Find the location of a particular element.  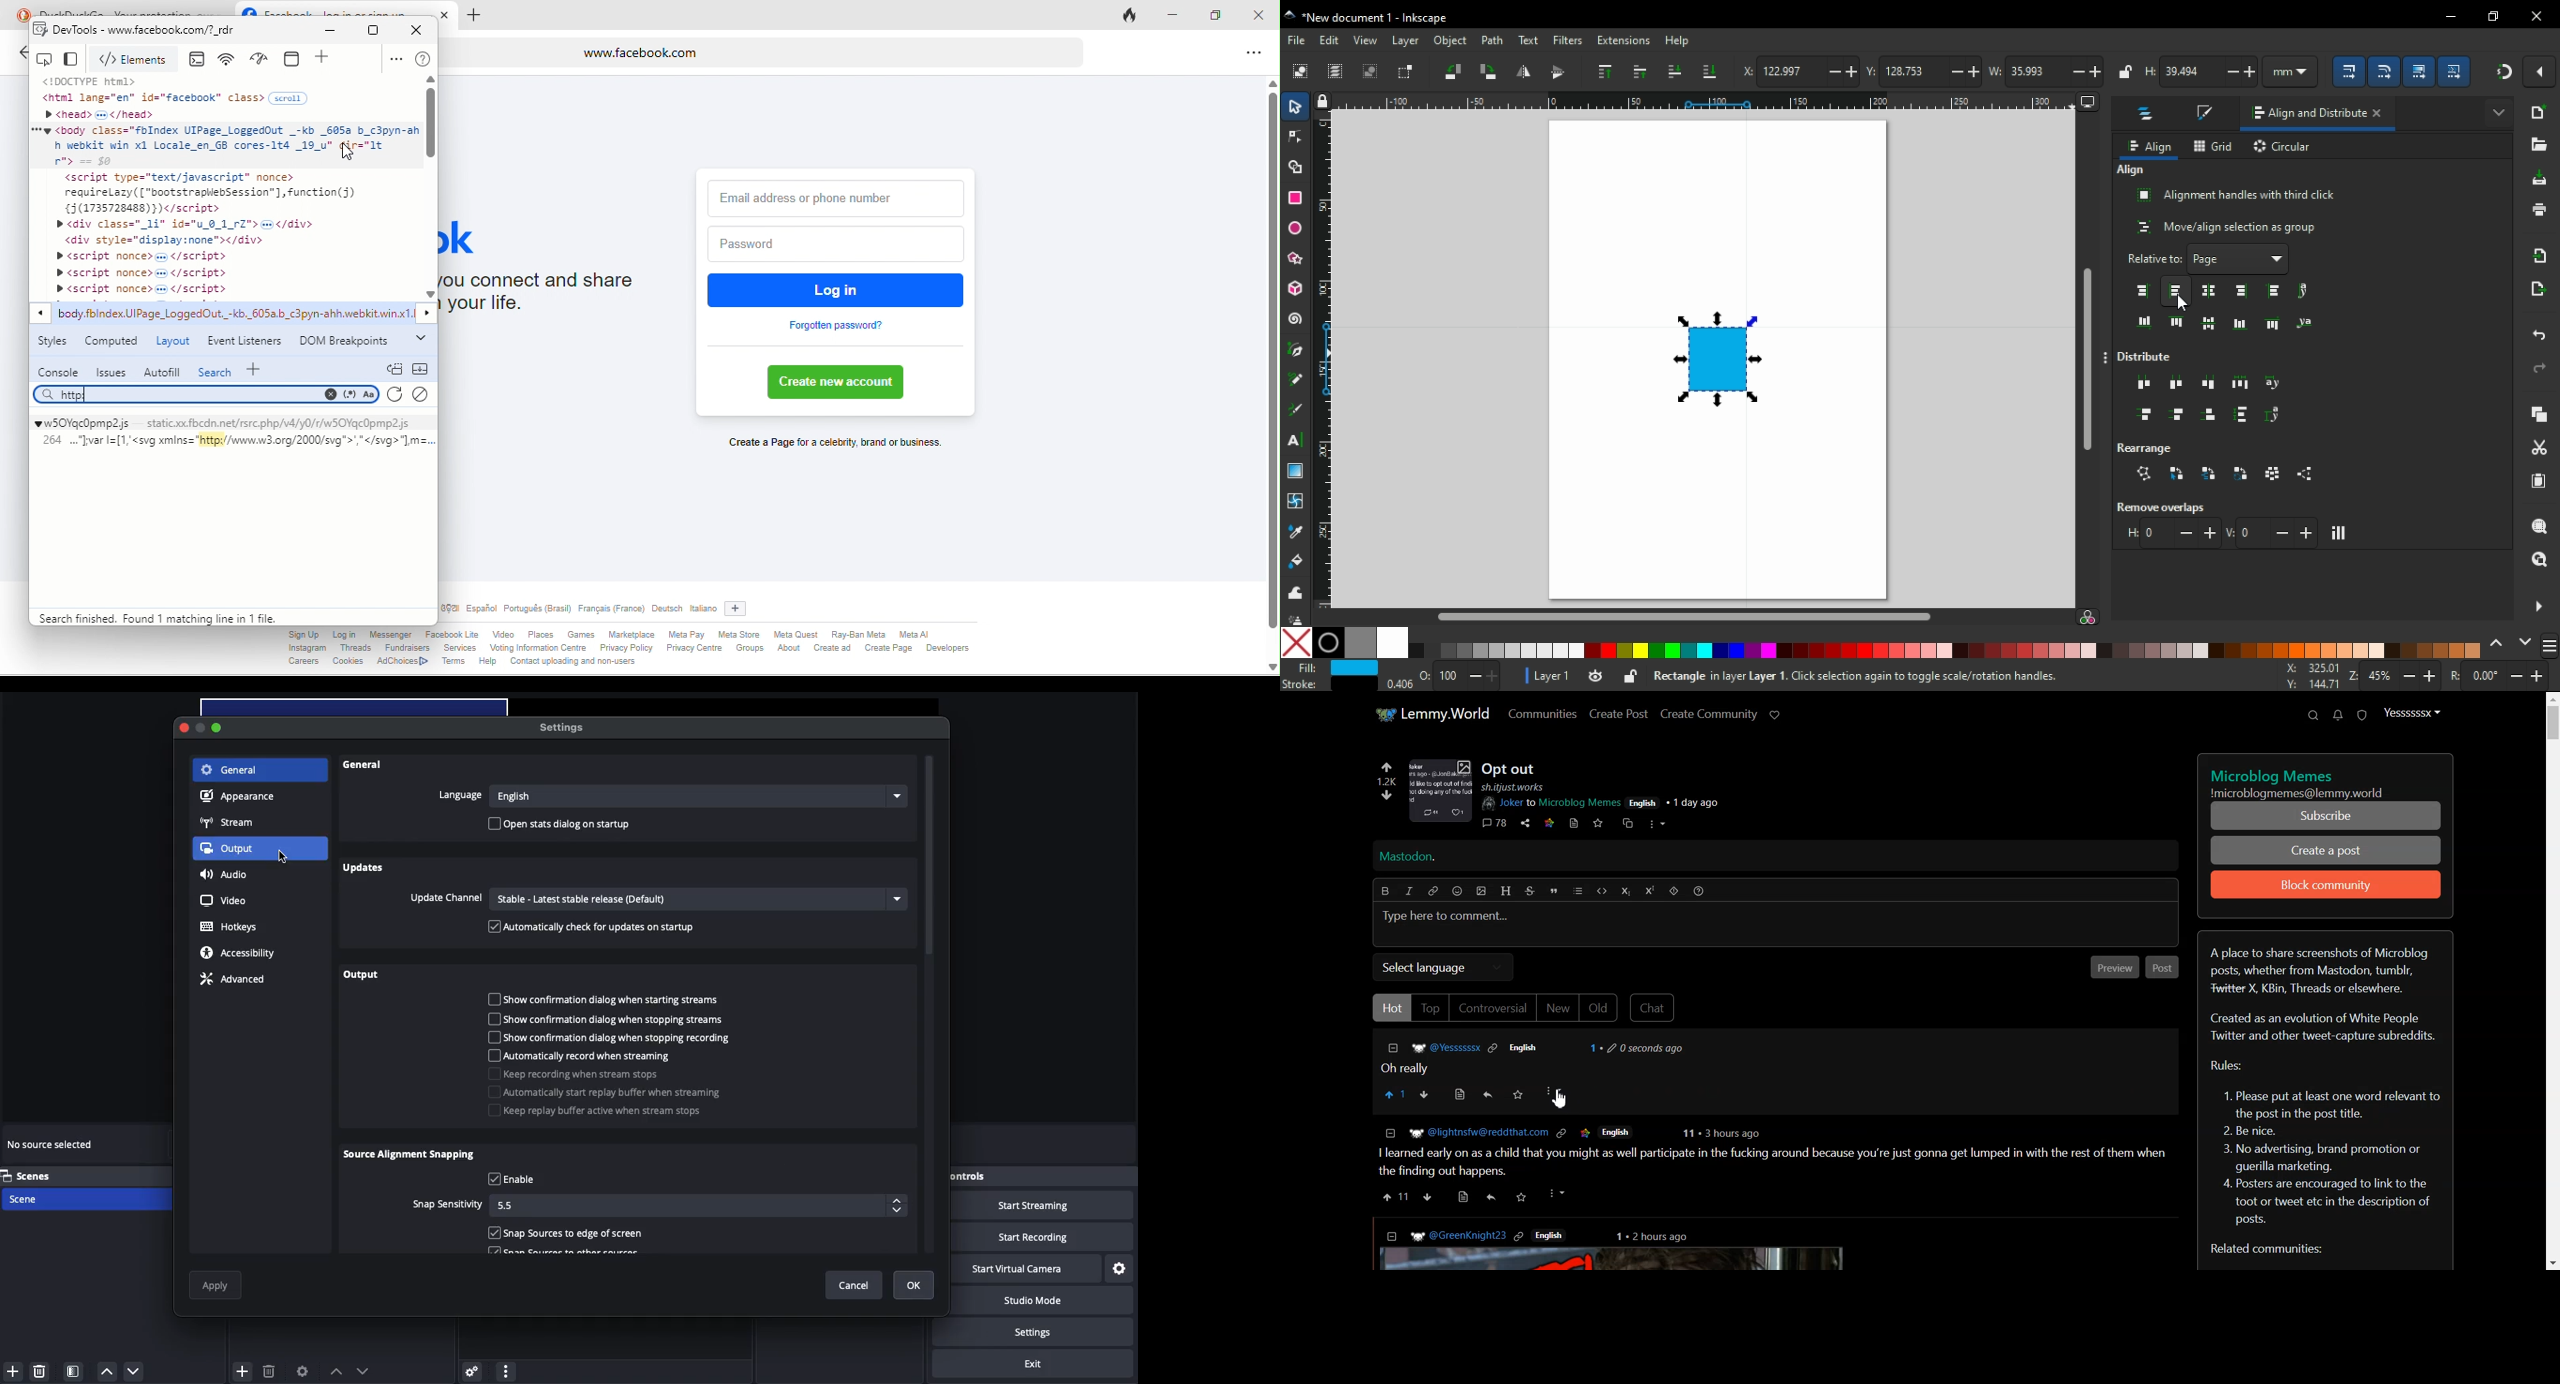

Audio is located at coordinates (224, 873).